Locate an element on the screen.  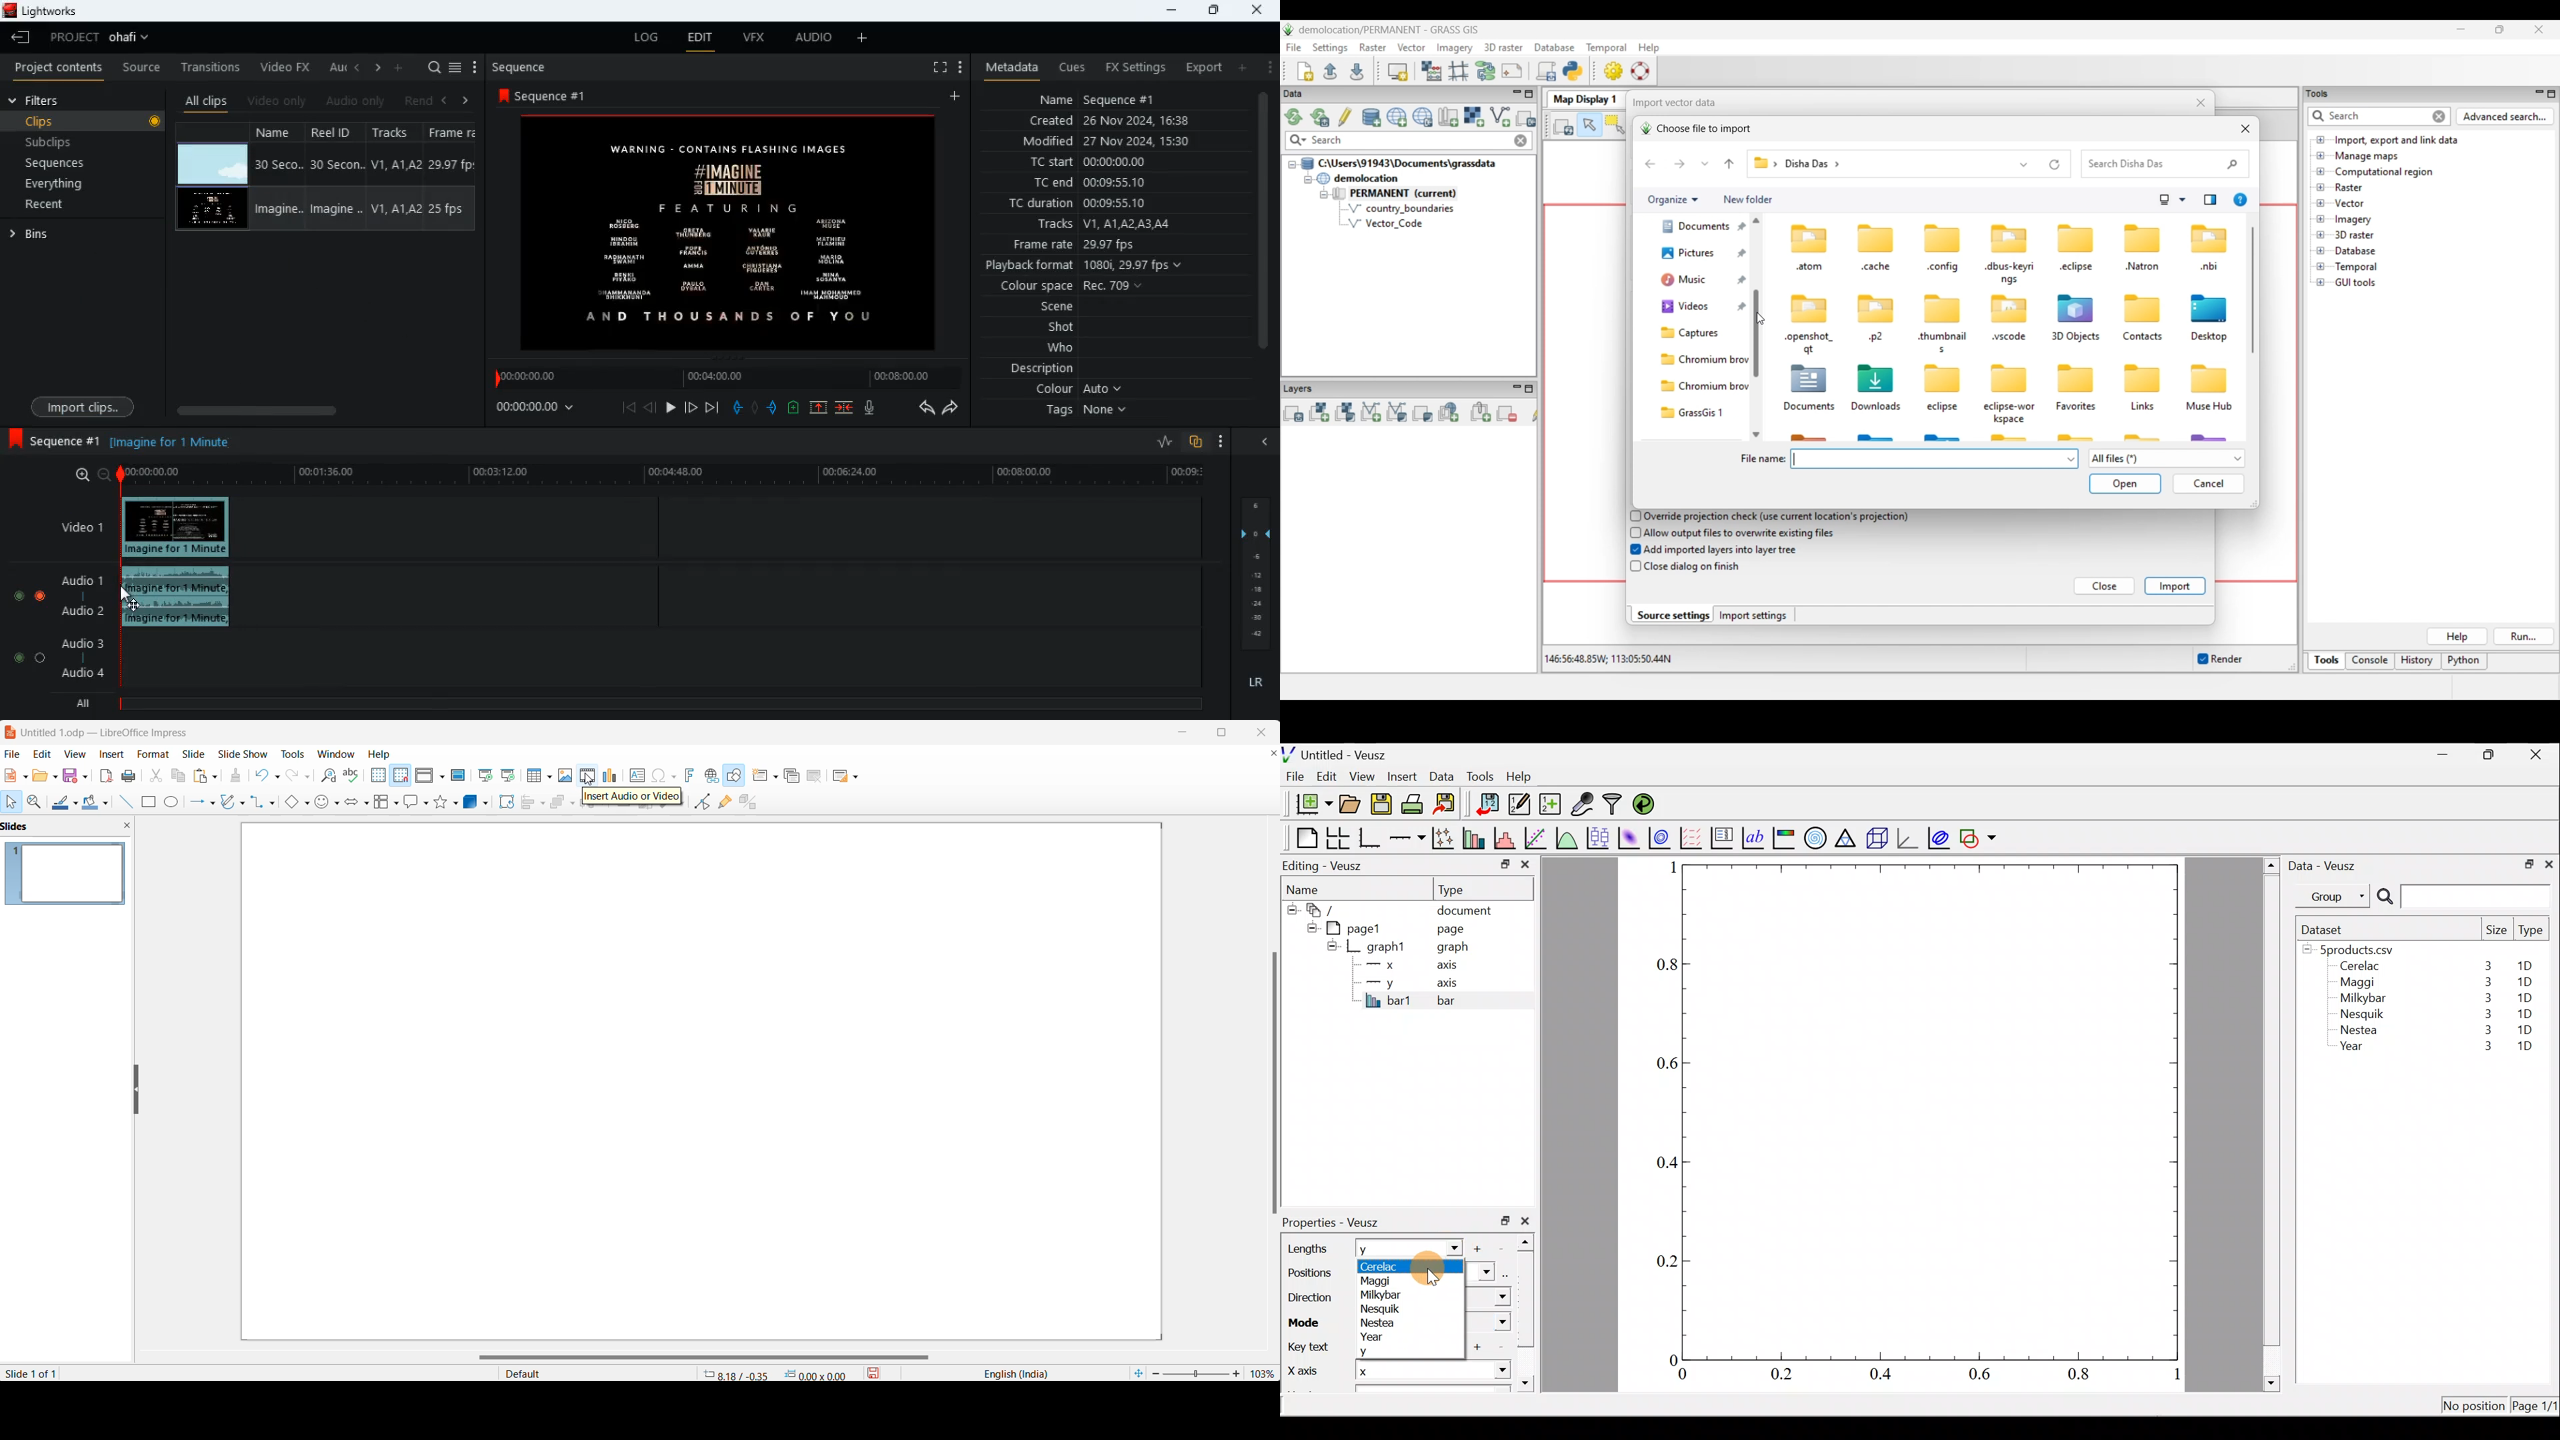
video fx is located at coordinates (286, 68).